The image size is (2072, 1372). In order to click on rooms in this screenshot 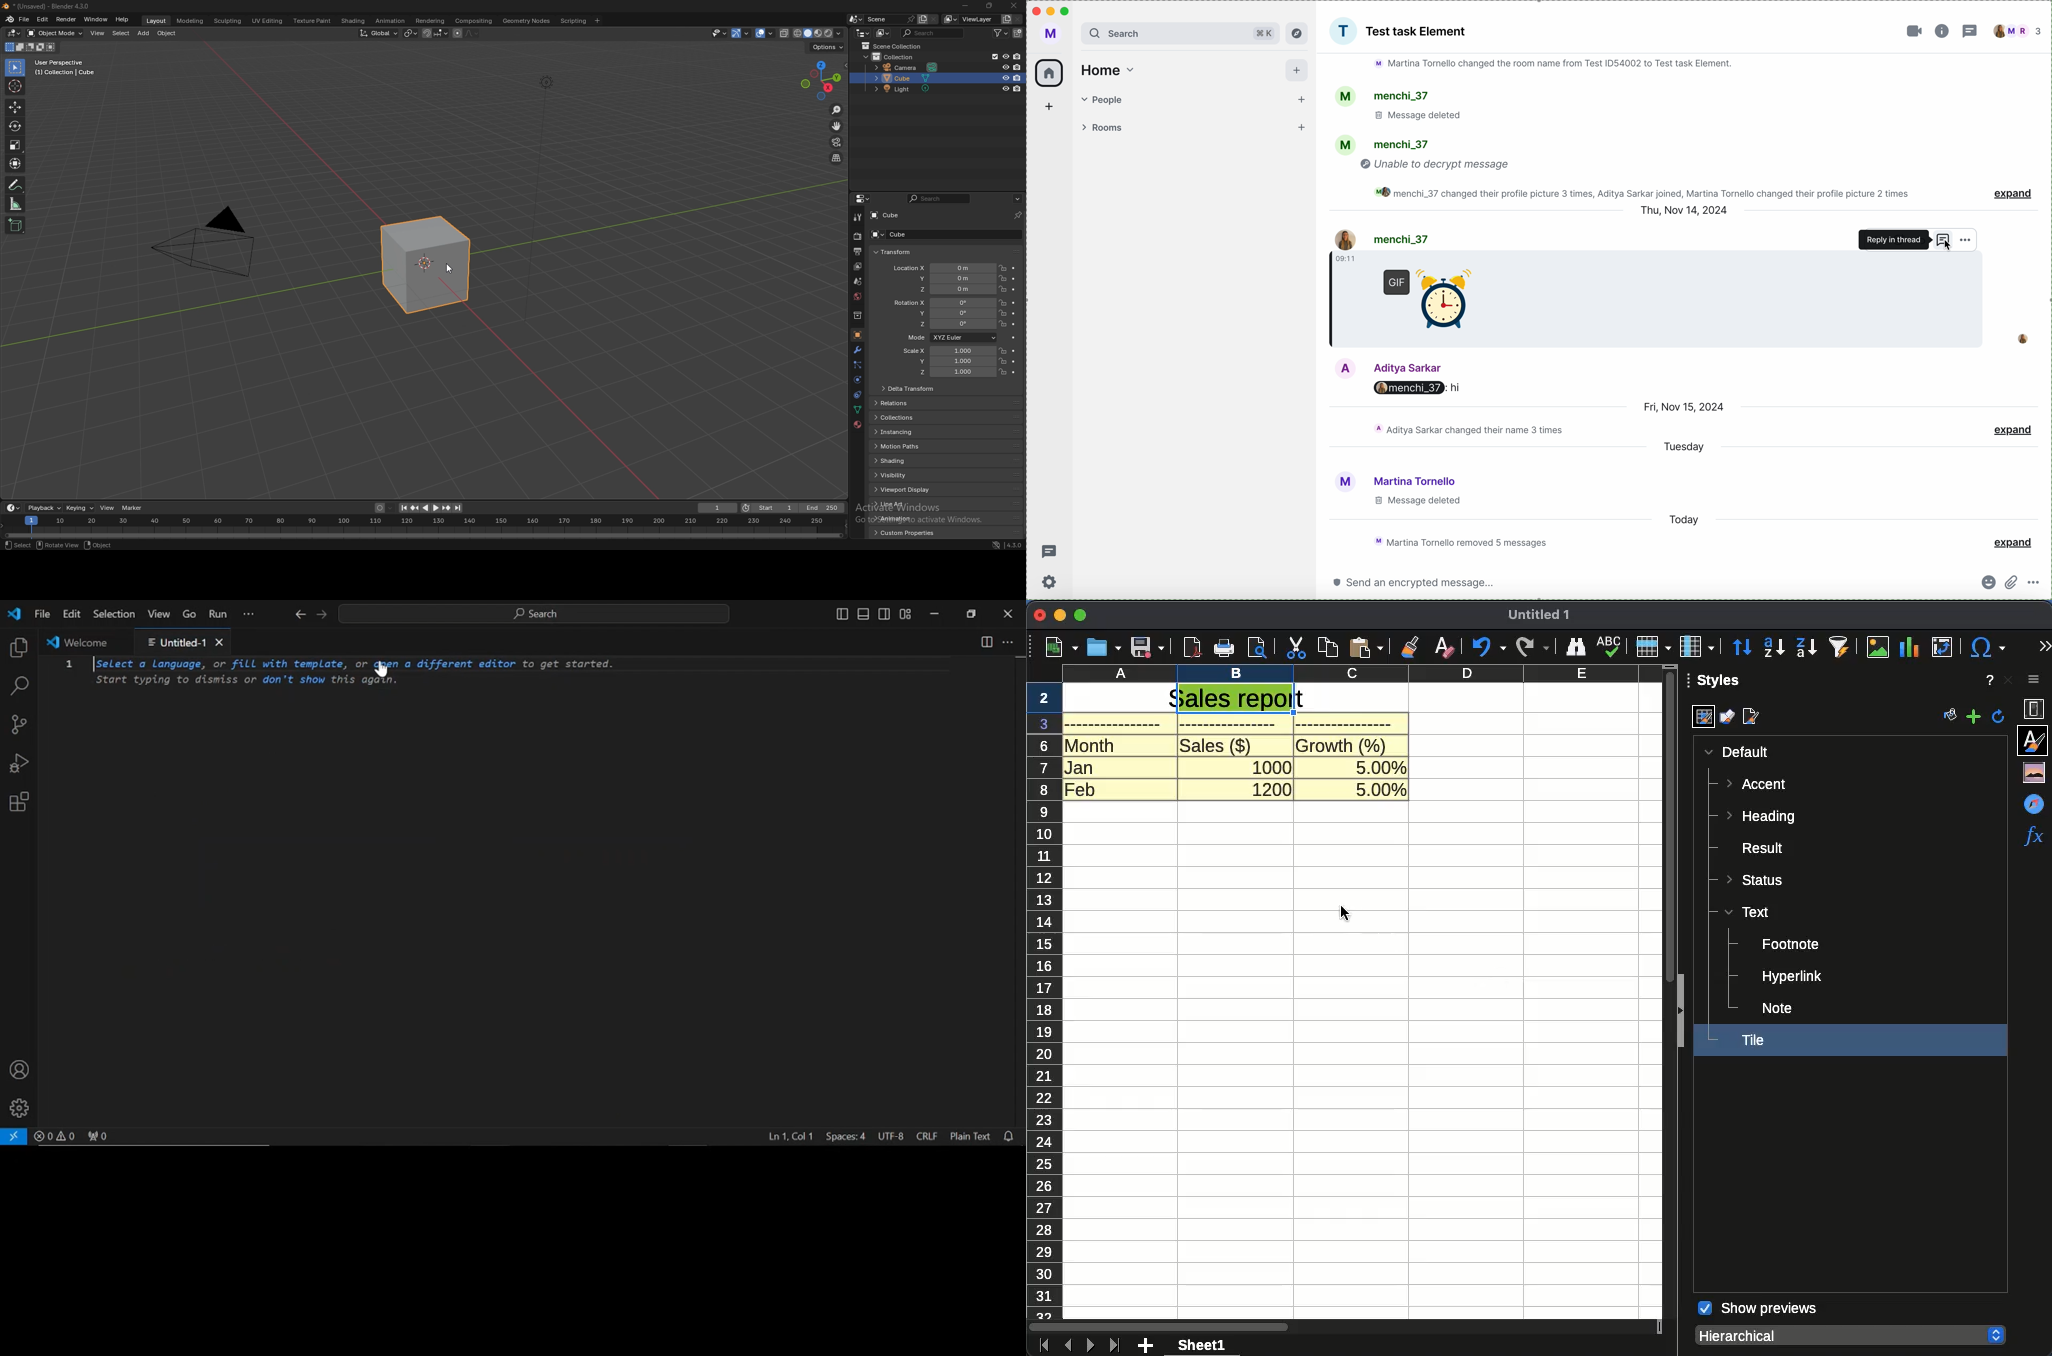, I will do `click(1195, 128)`.